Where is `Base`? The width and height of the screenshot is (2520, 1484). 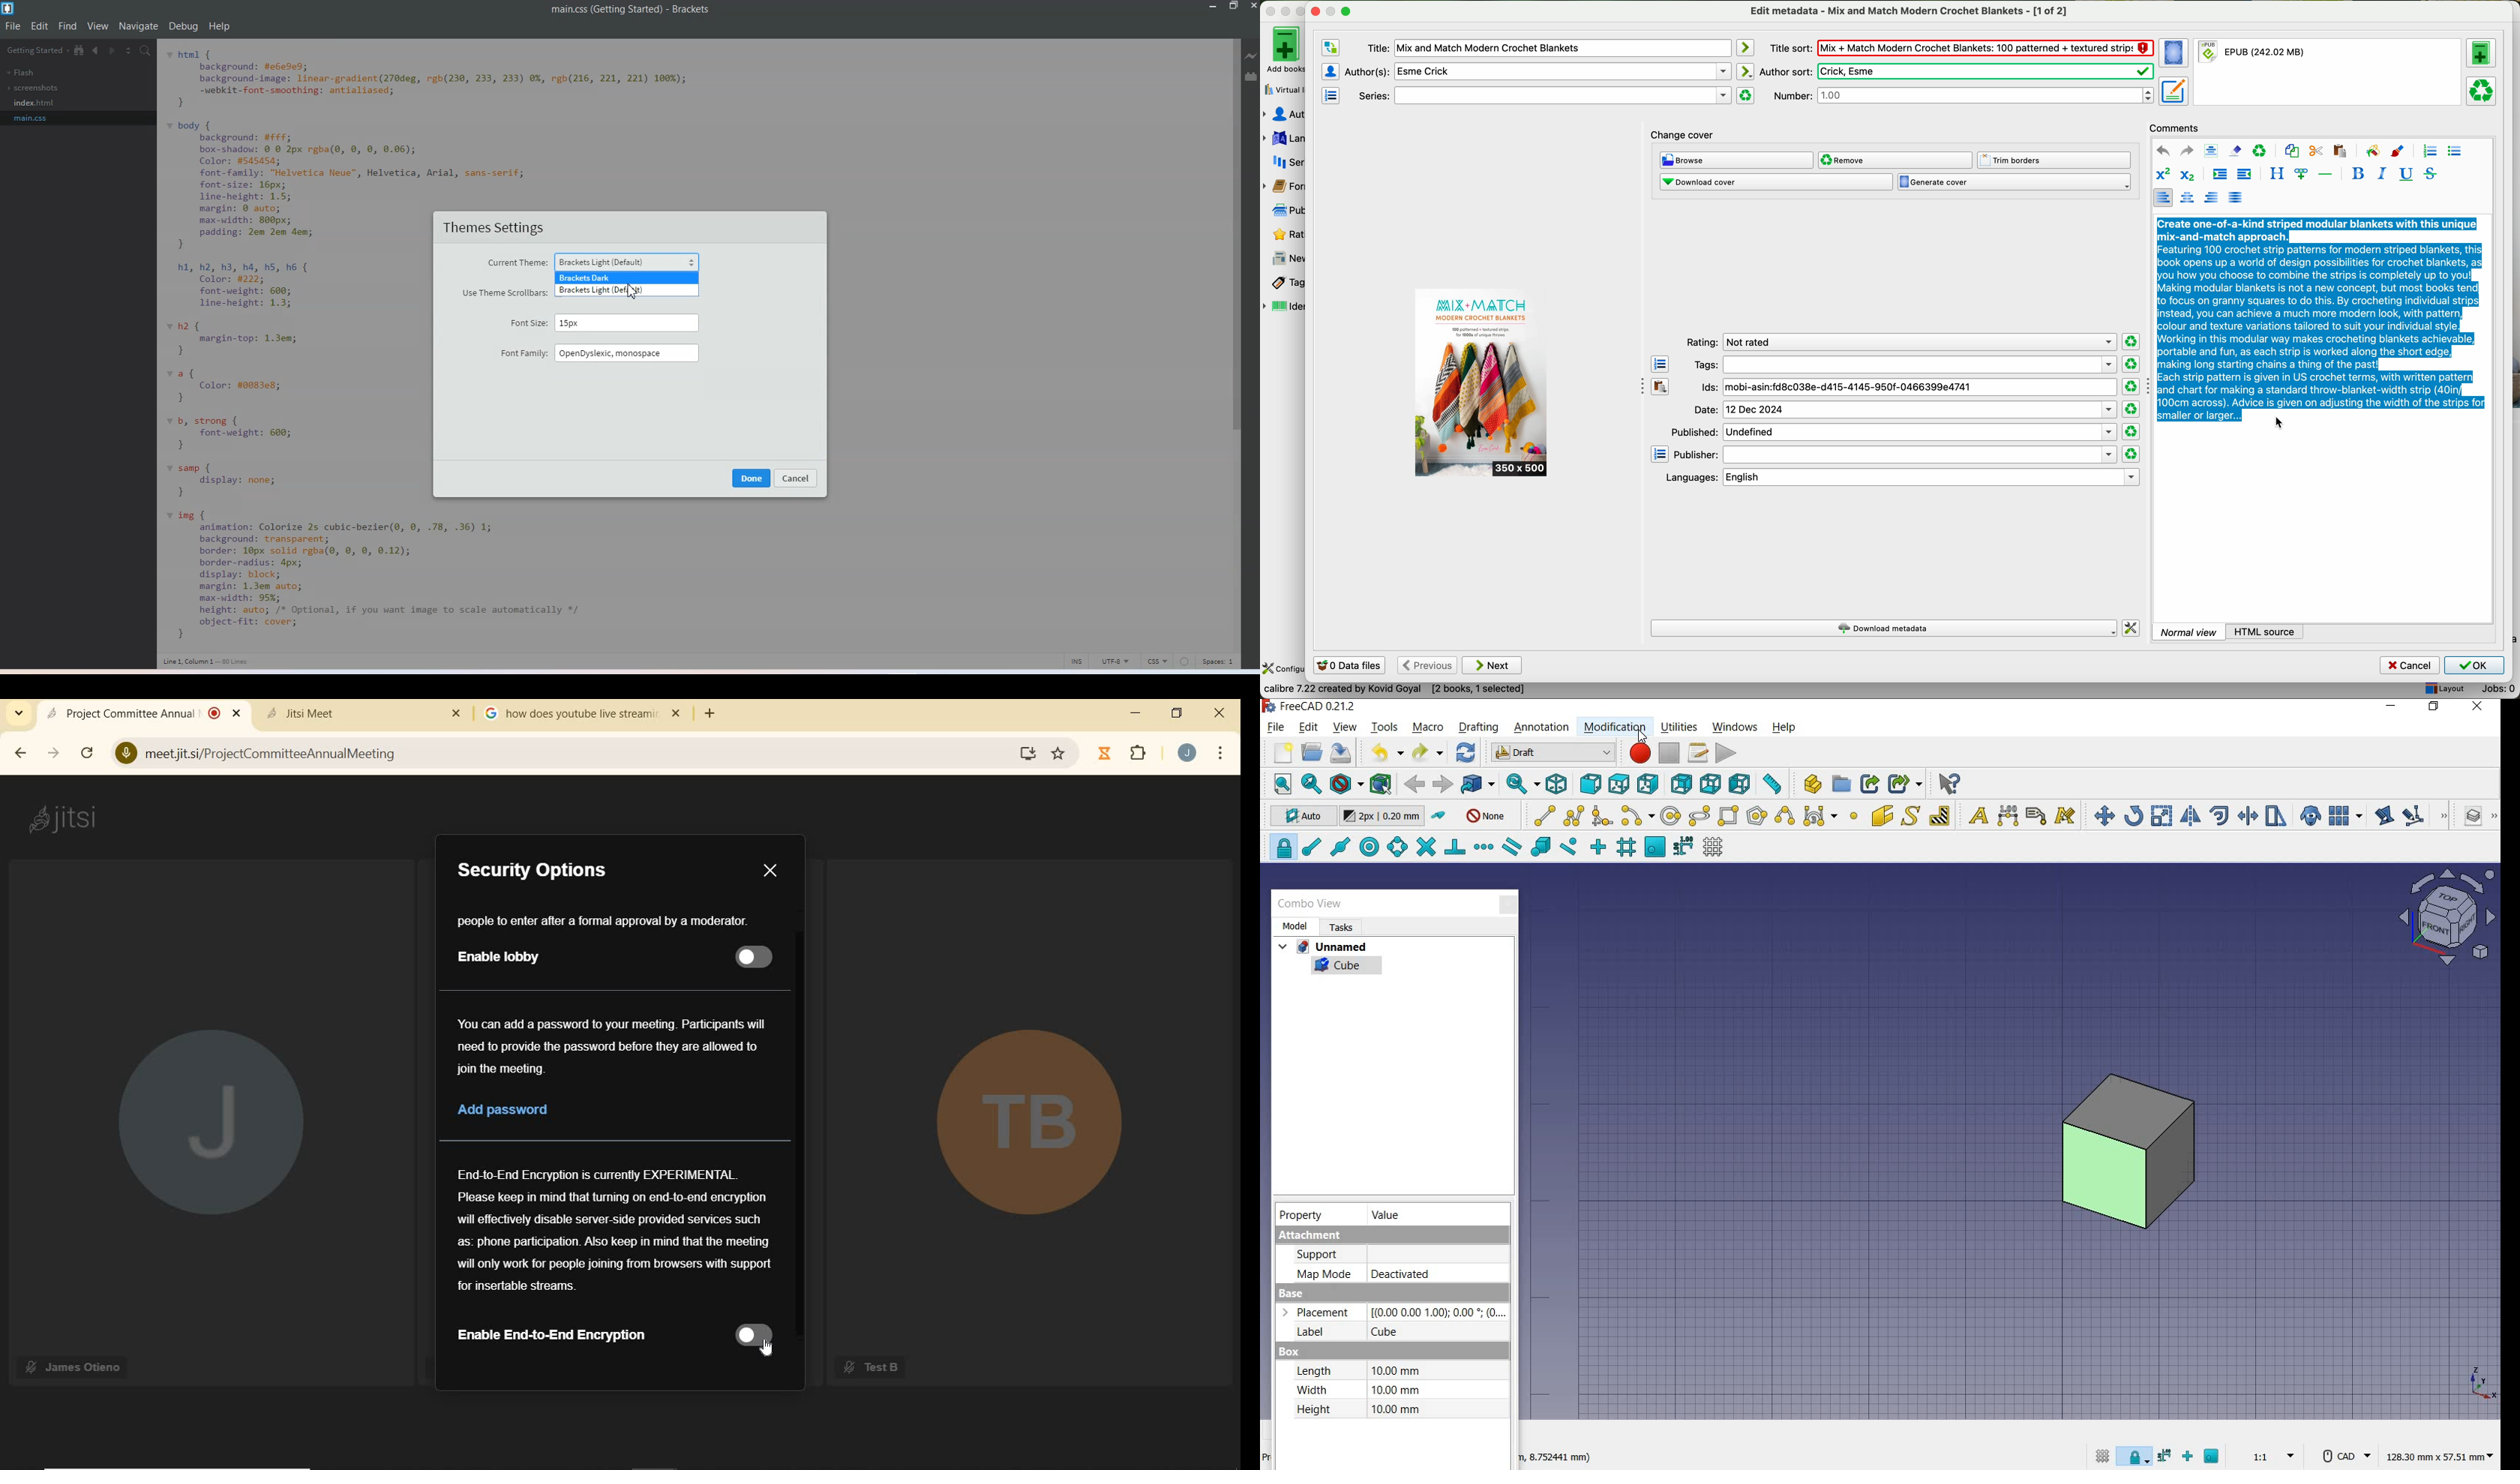
Base is located at coordinates (1292, 1293).